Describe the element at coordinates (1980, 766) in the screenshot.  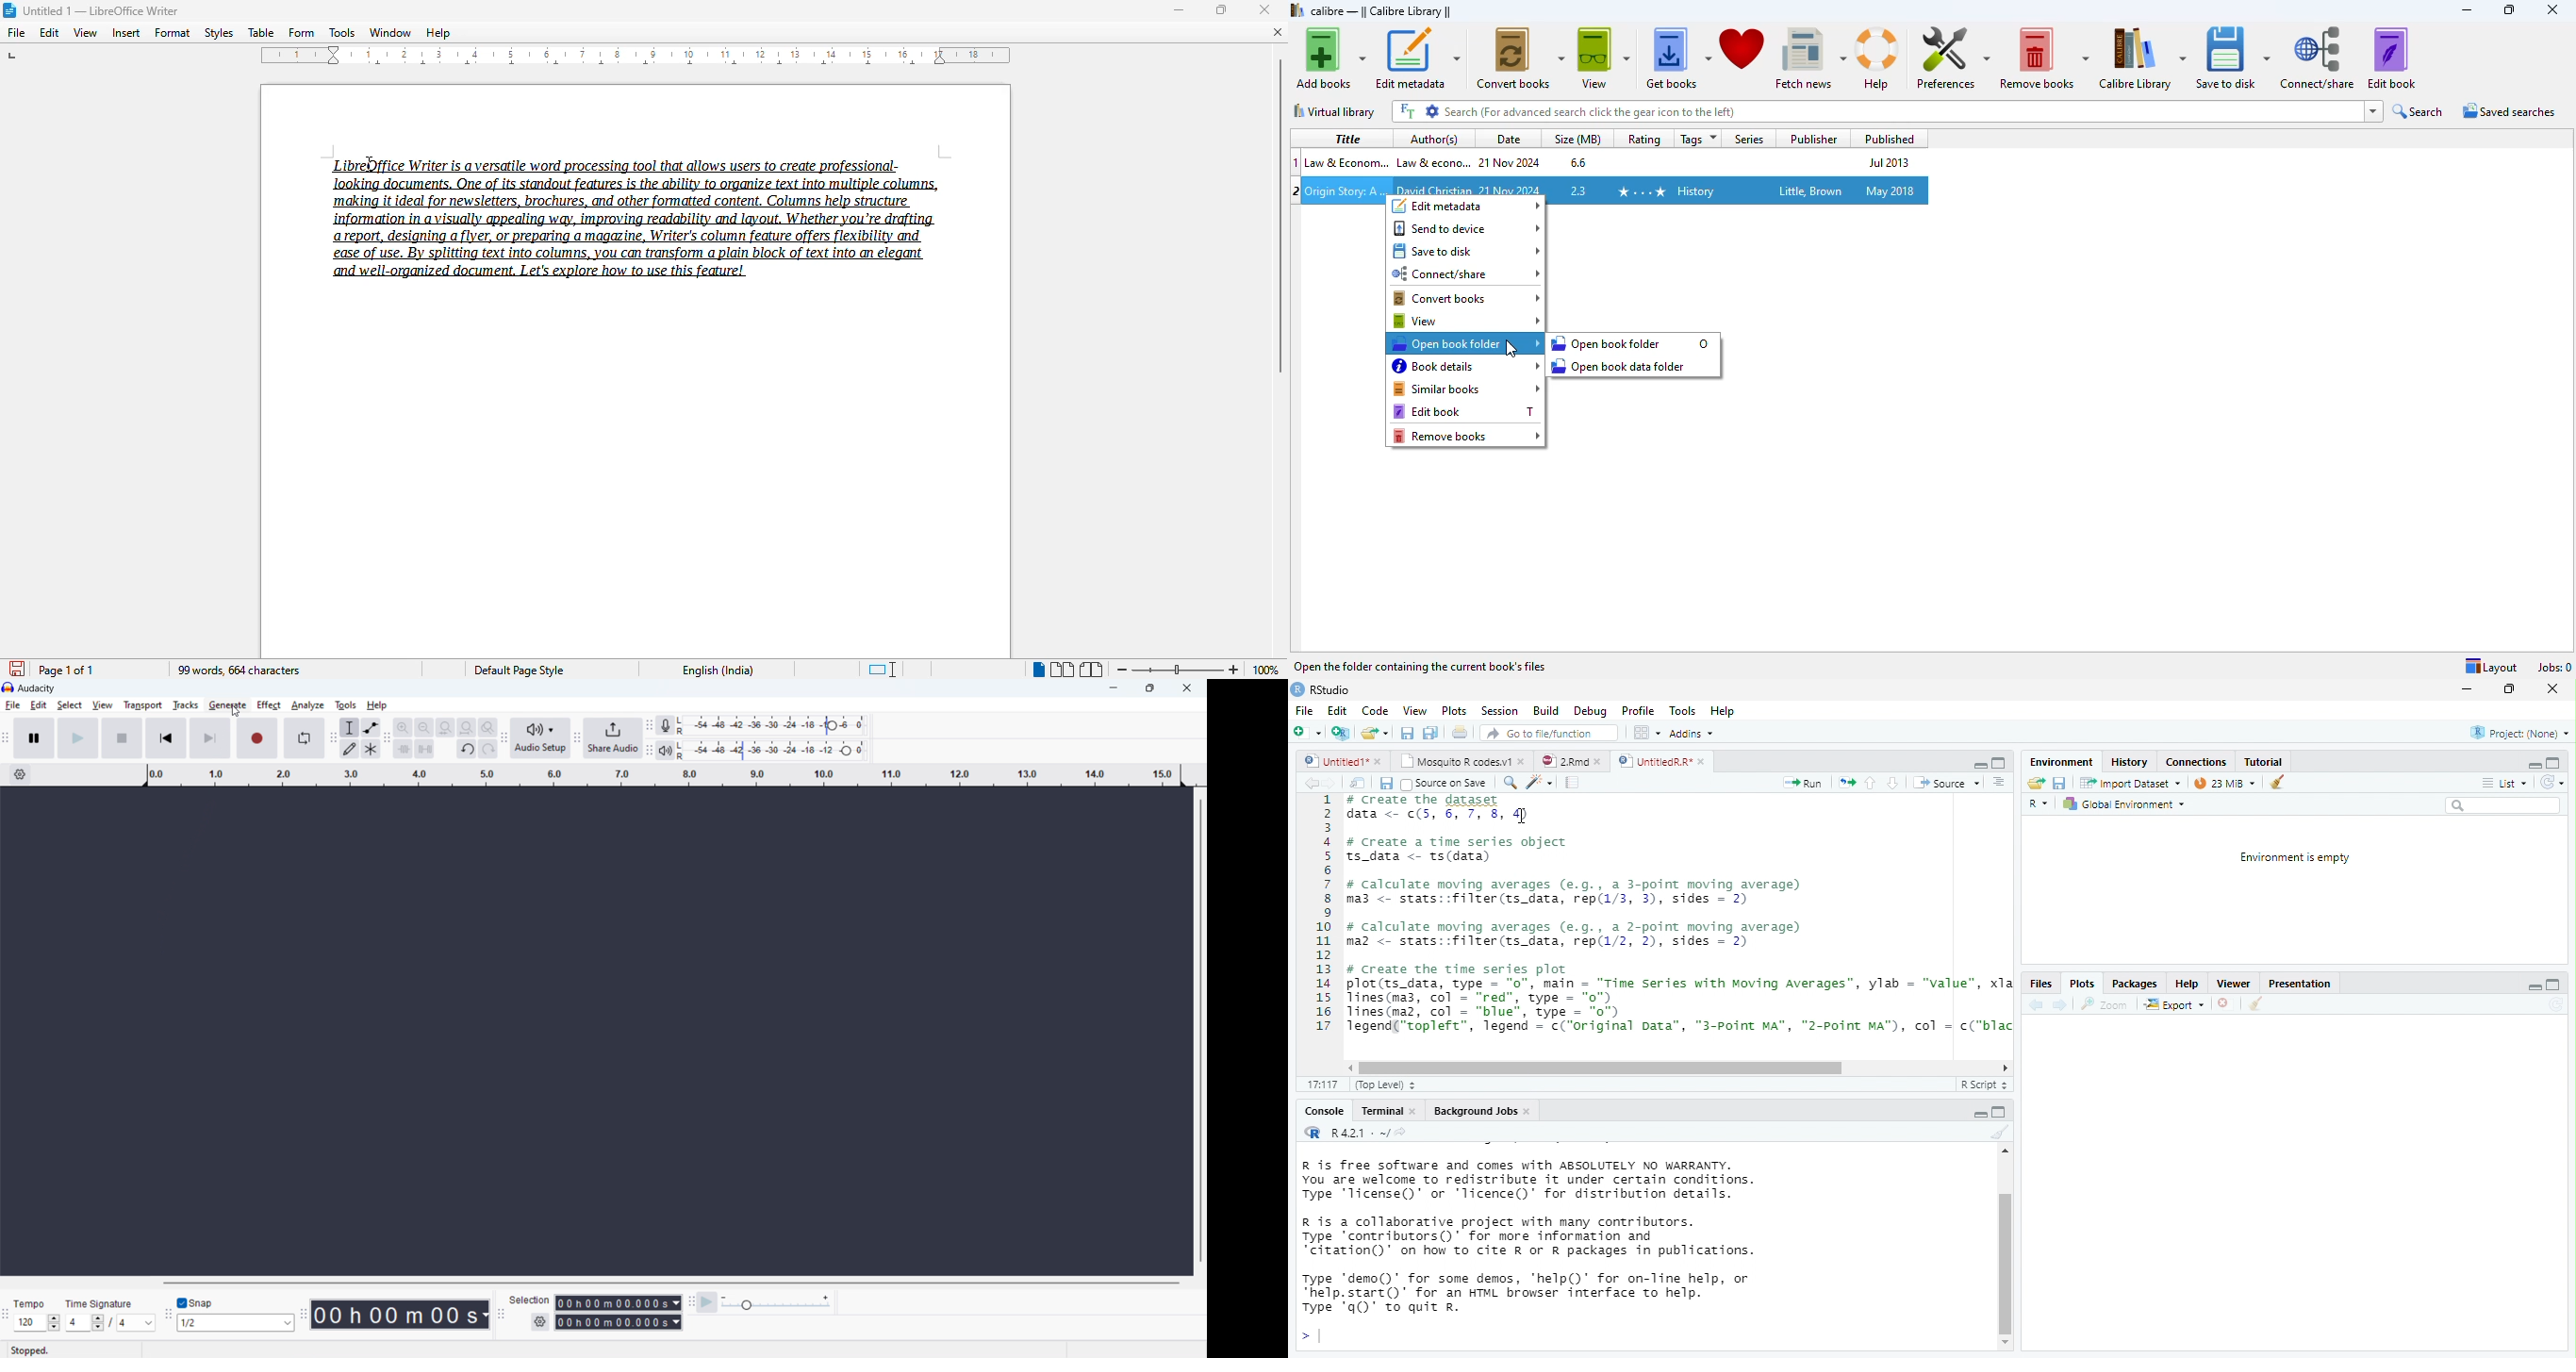
I see `minimize` at that location.